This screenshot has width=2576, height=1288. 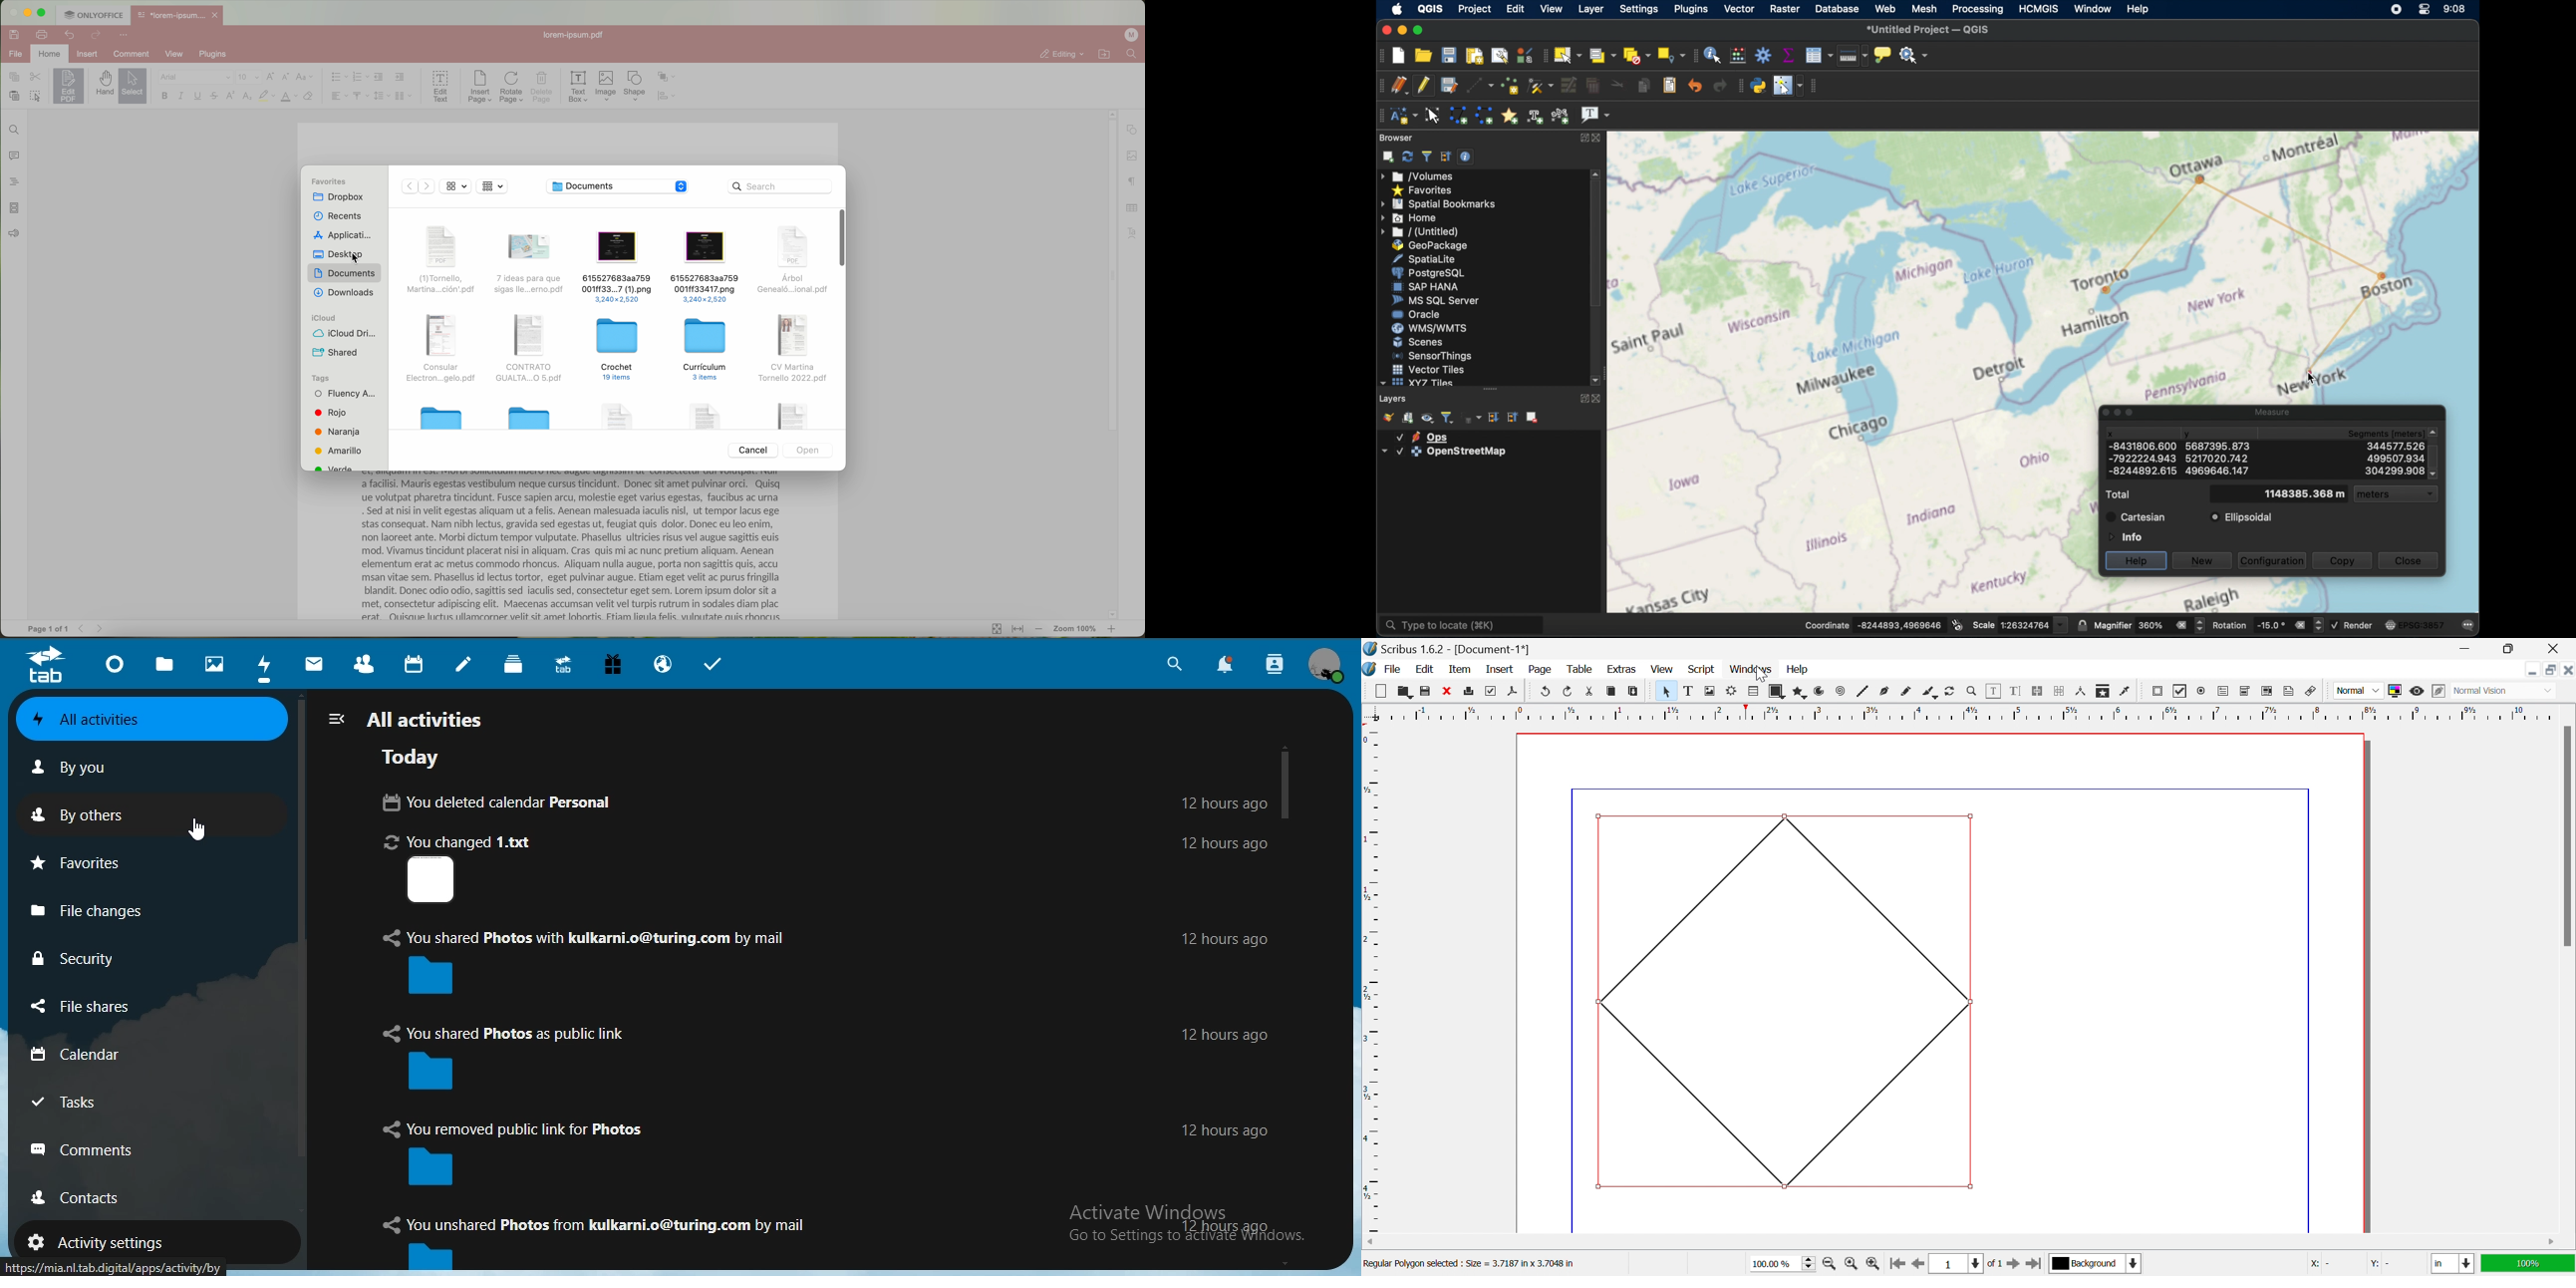 What do you see at coordinates (249, 77) in the screenshot?
I see `size font` at bounding box center [249, 77].